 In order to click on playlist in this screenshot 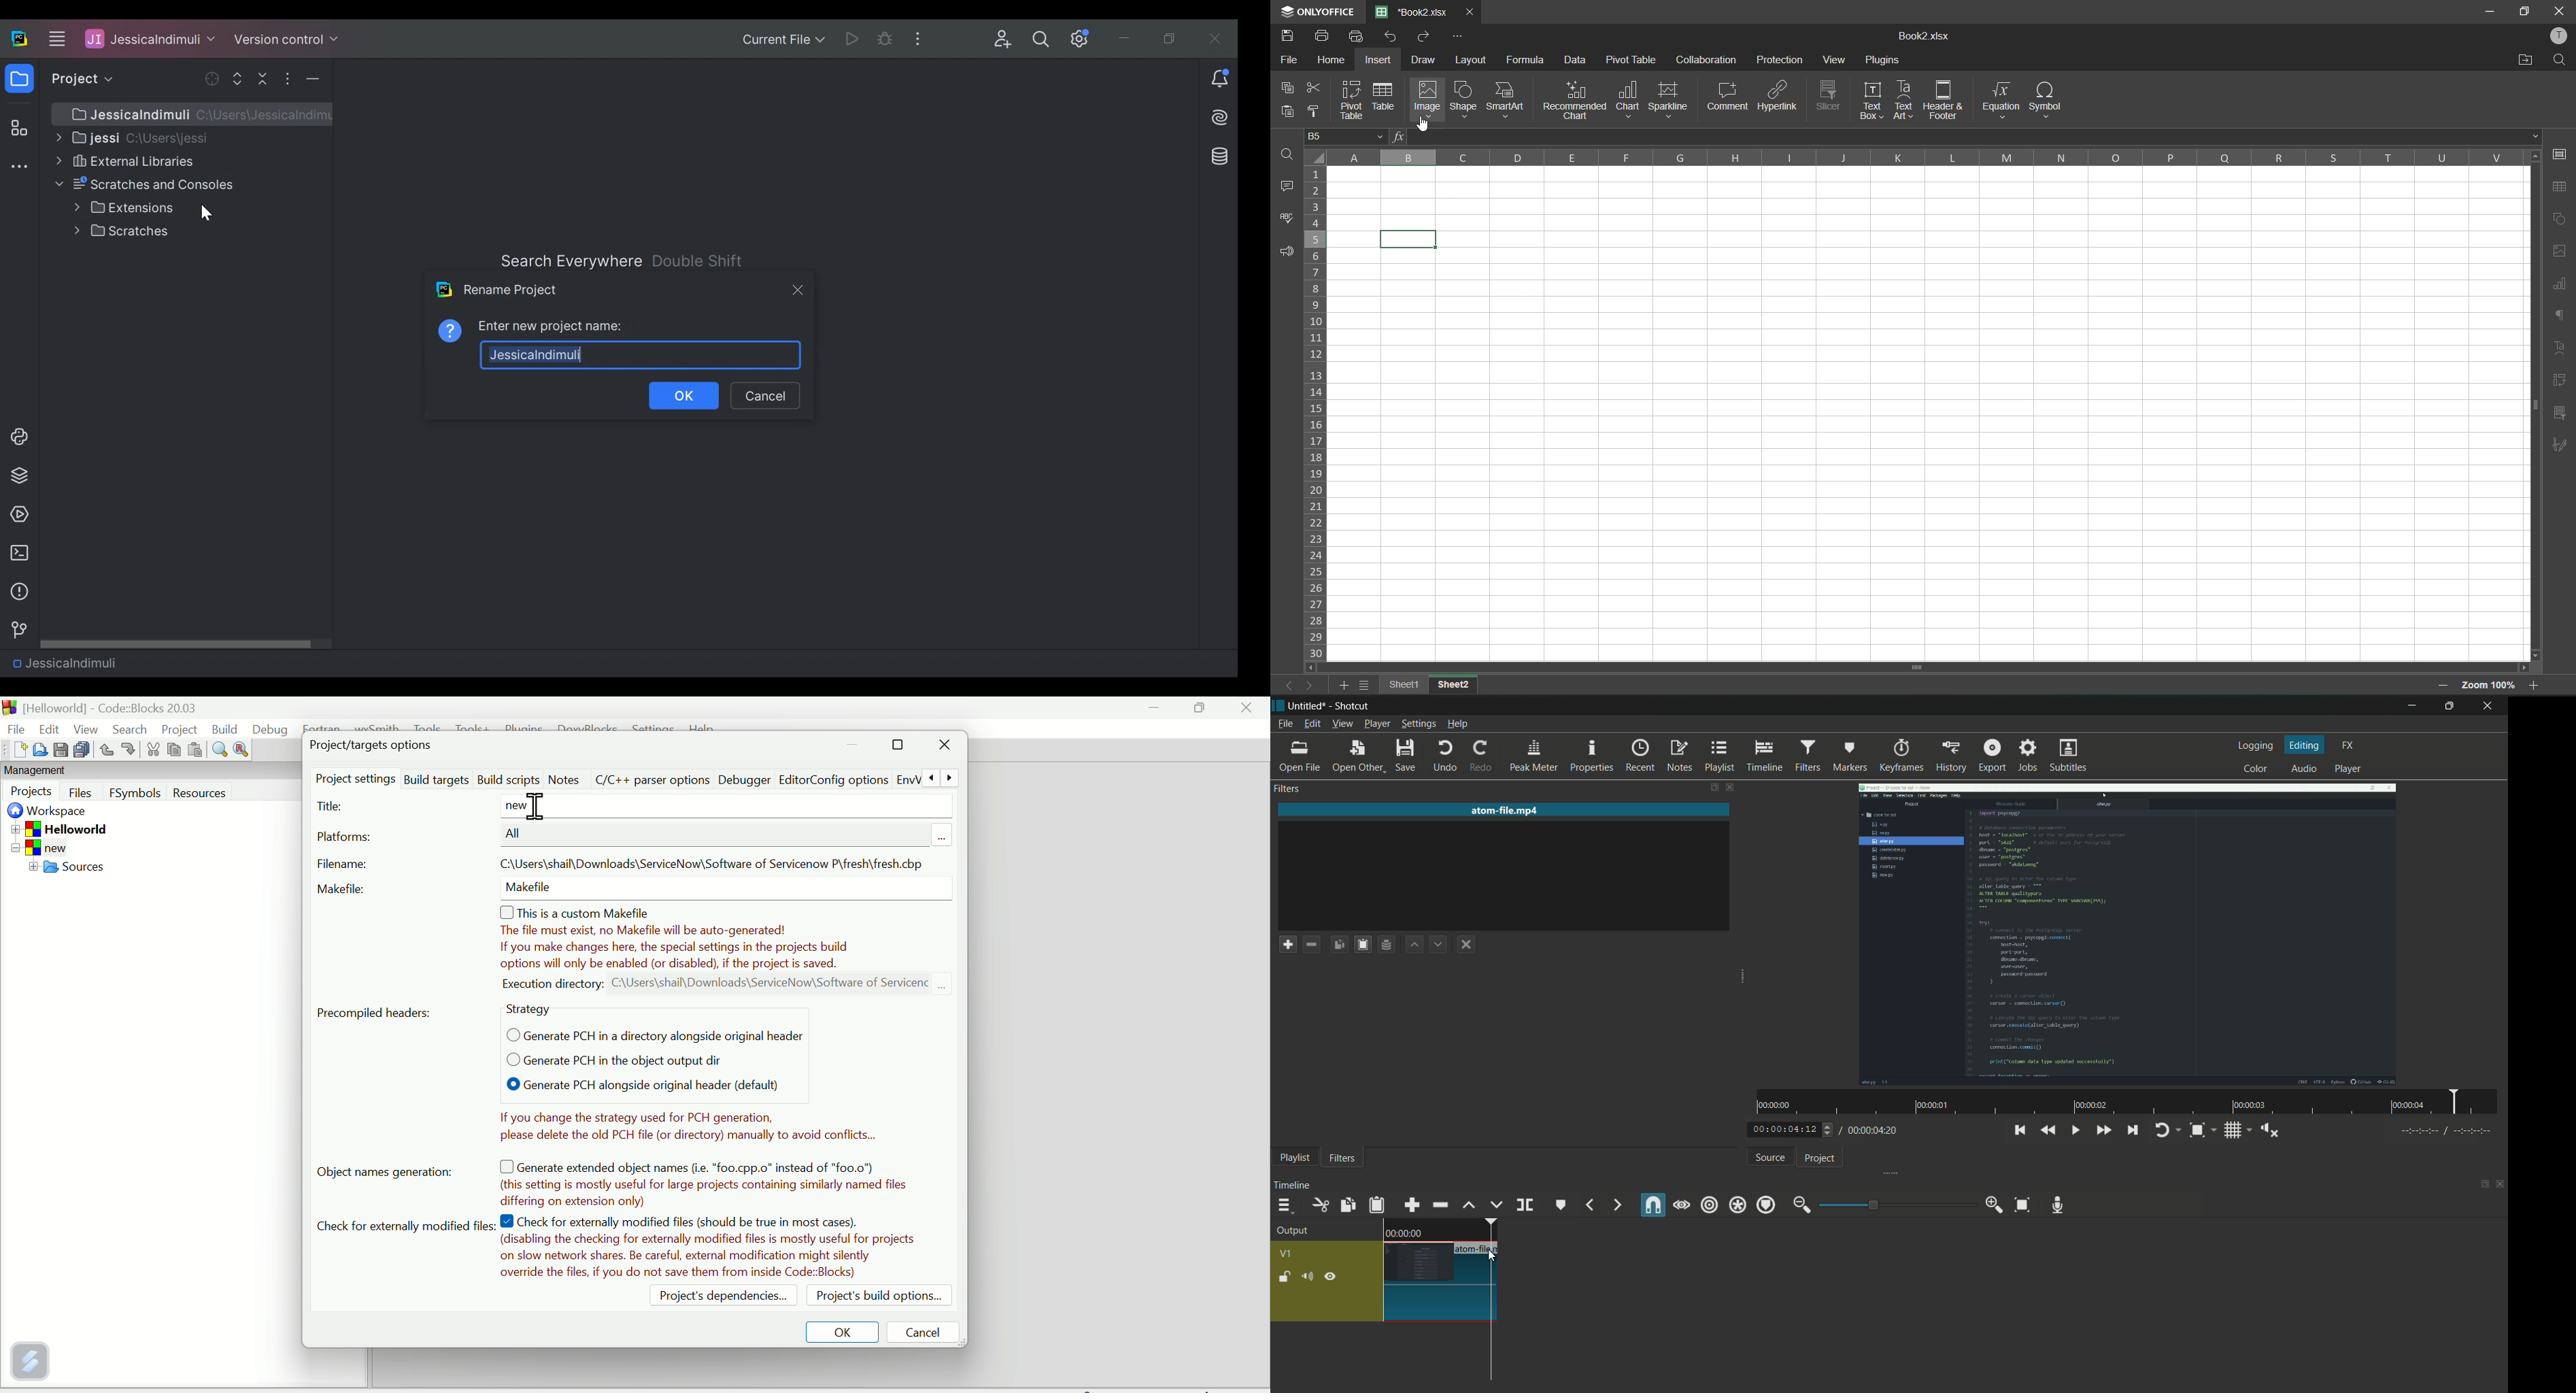, I will do `click(1717, 755)`.